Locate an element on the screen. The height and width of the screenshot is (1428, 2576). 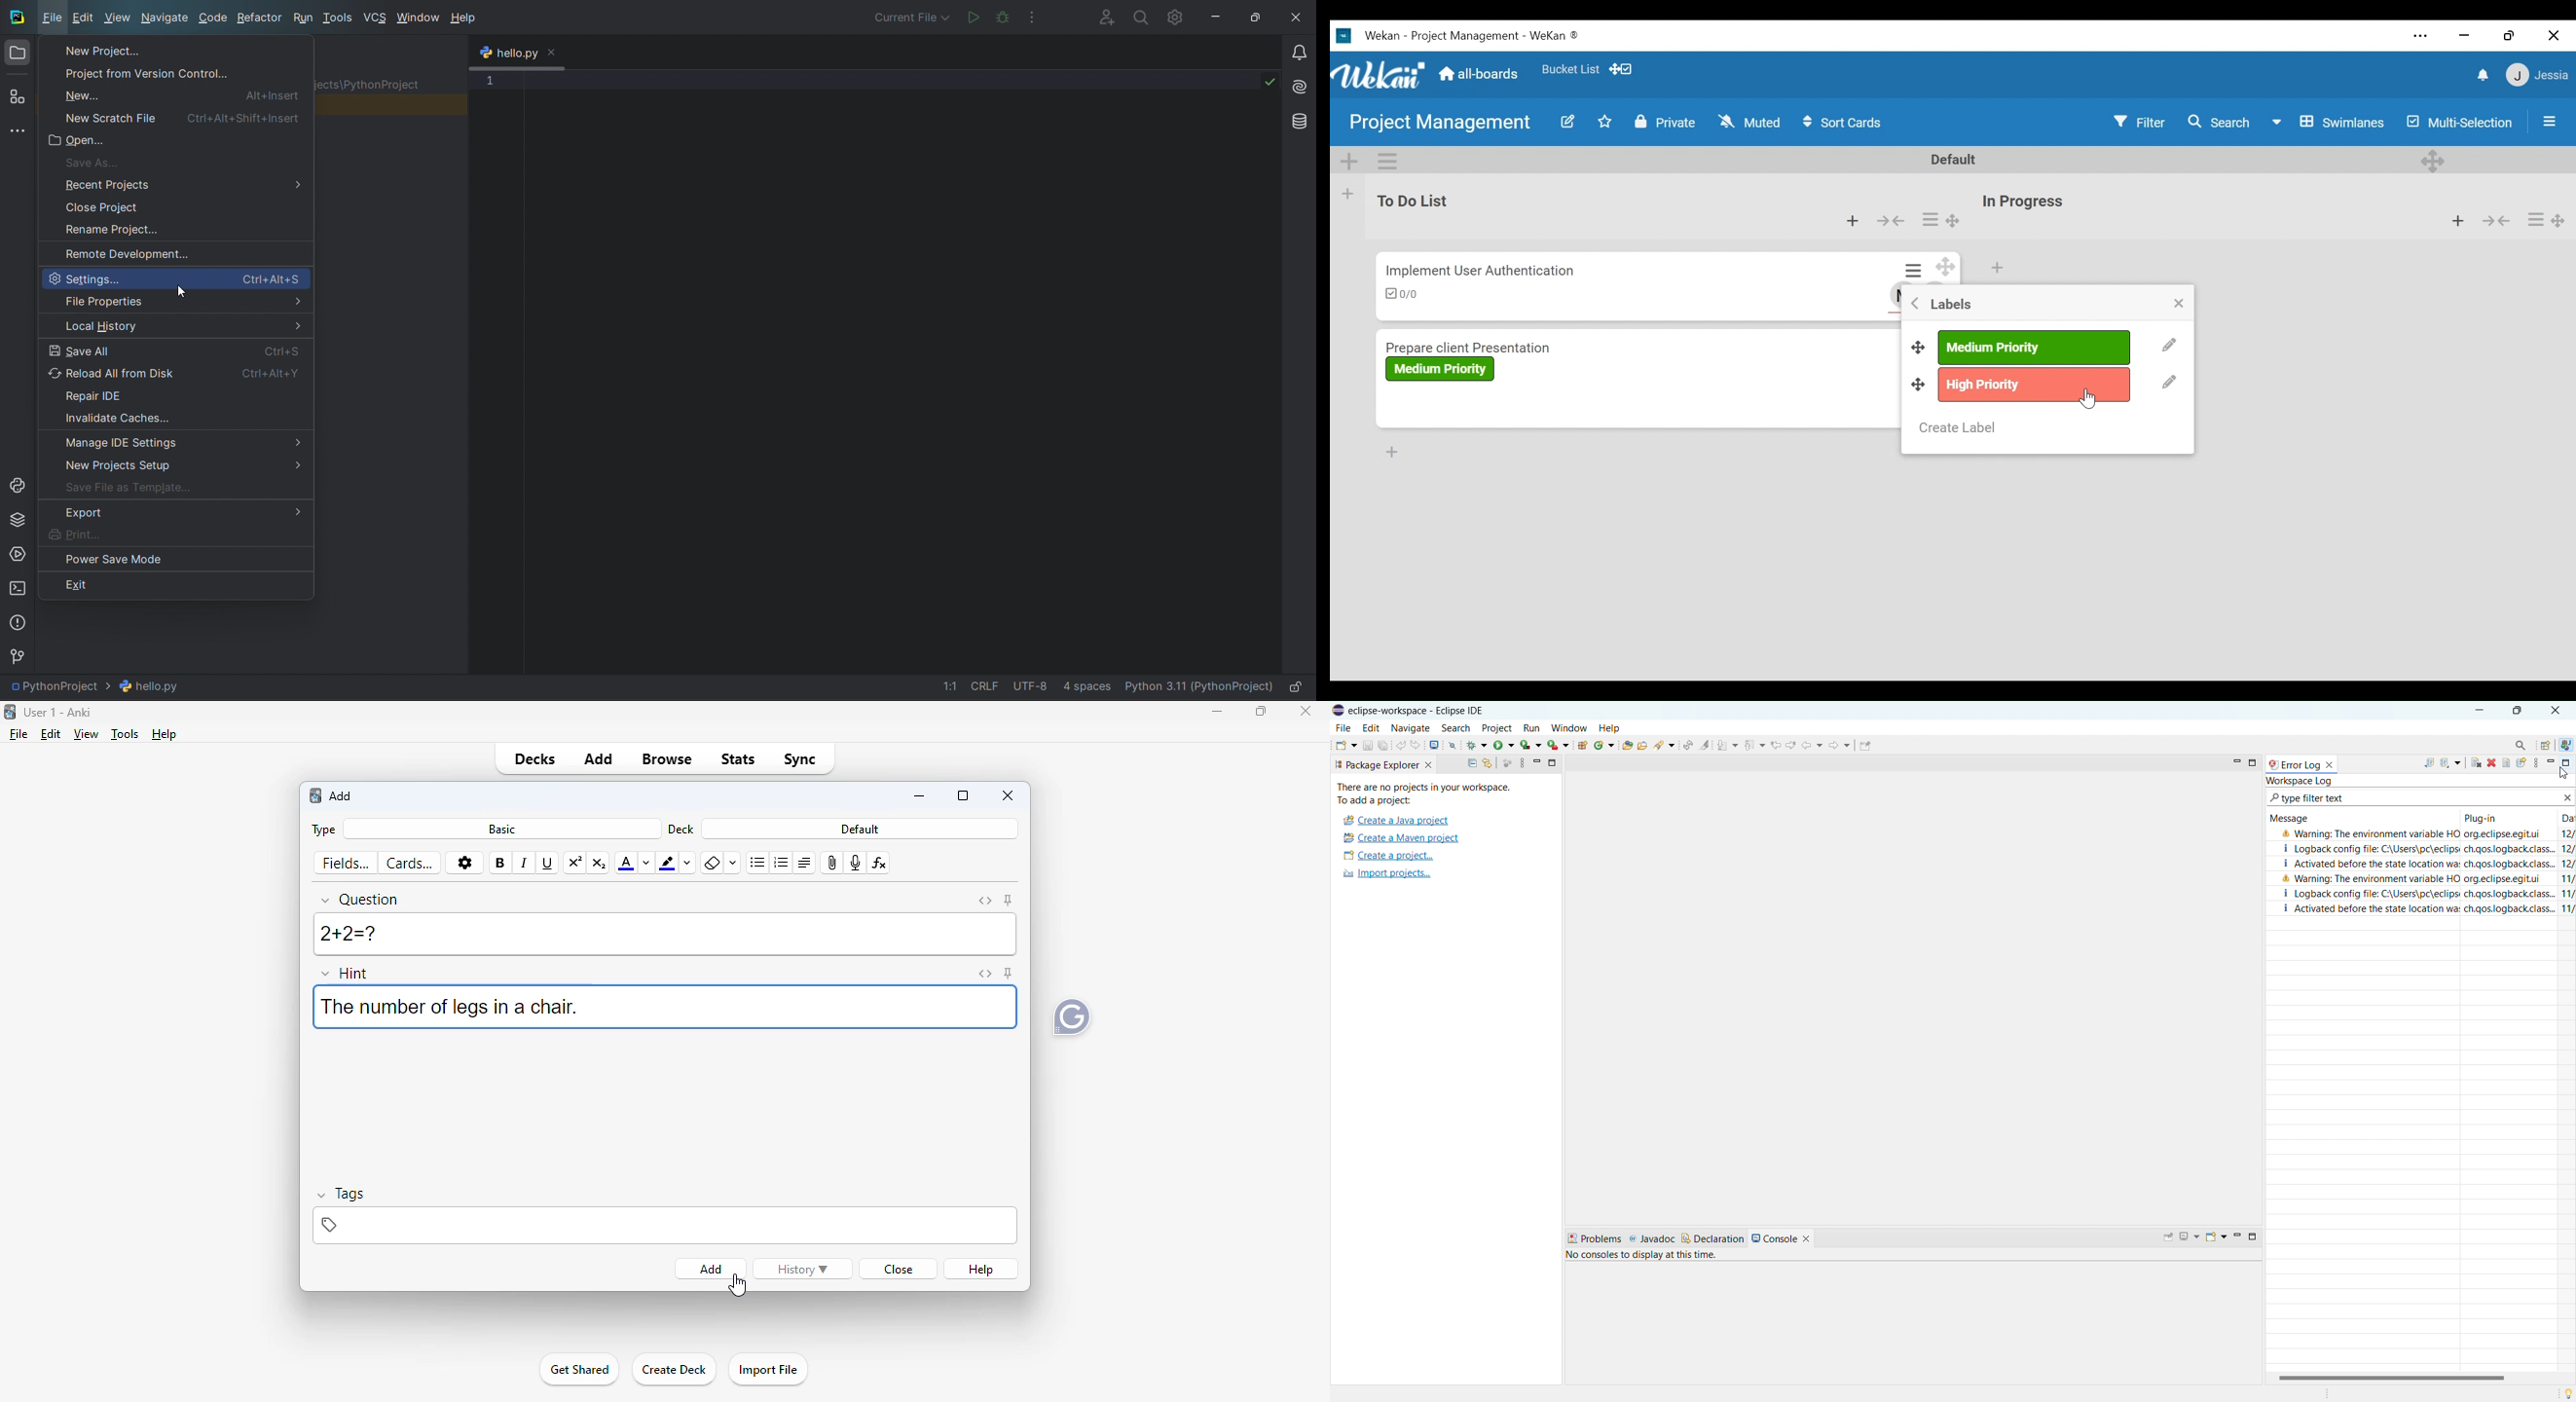
italic is located at coordinates (525, 864).